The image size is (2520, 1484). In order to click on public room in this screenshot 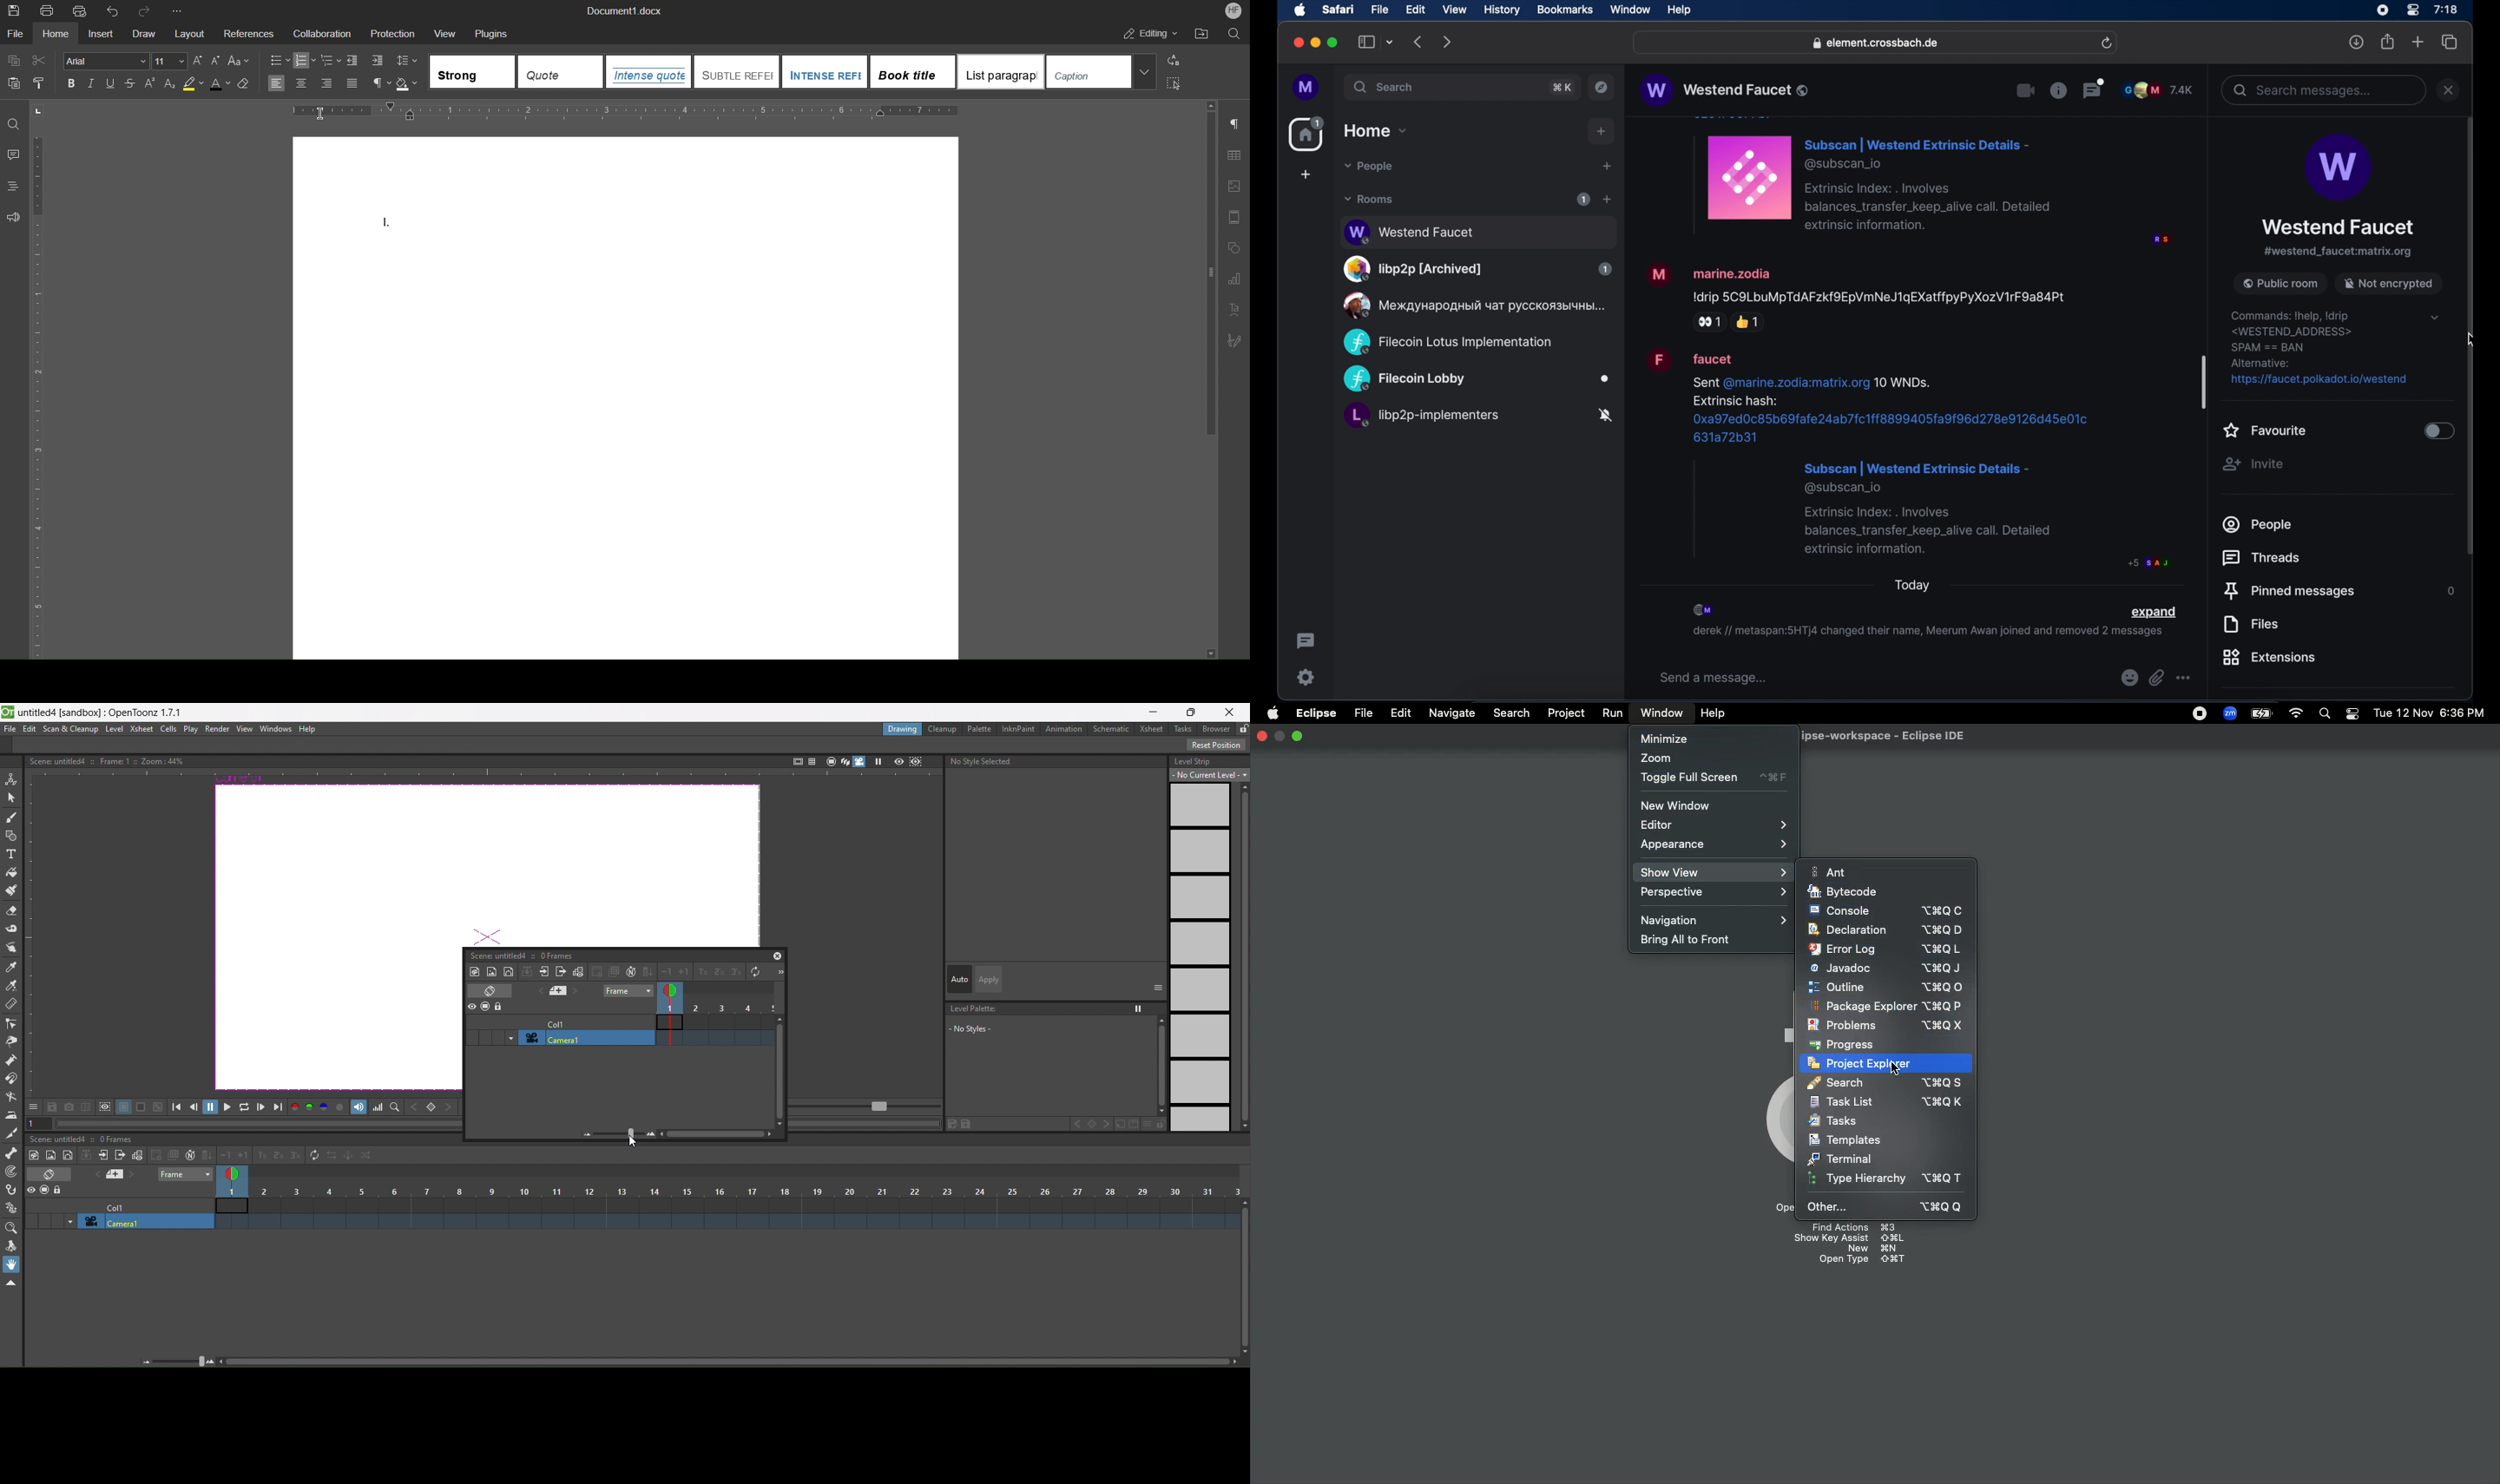, I will do `click(1477, 379)`.